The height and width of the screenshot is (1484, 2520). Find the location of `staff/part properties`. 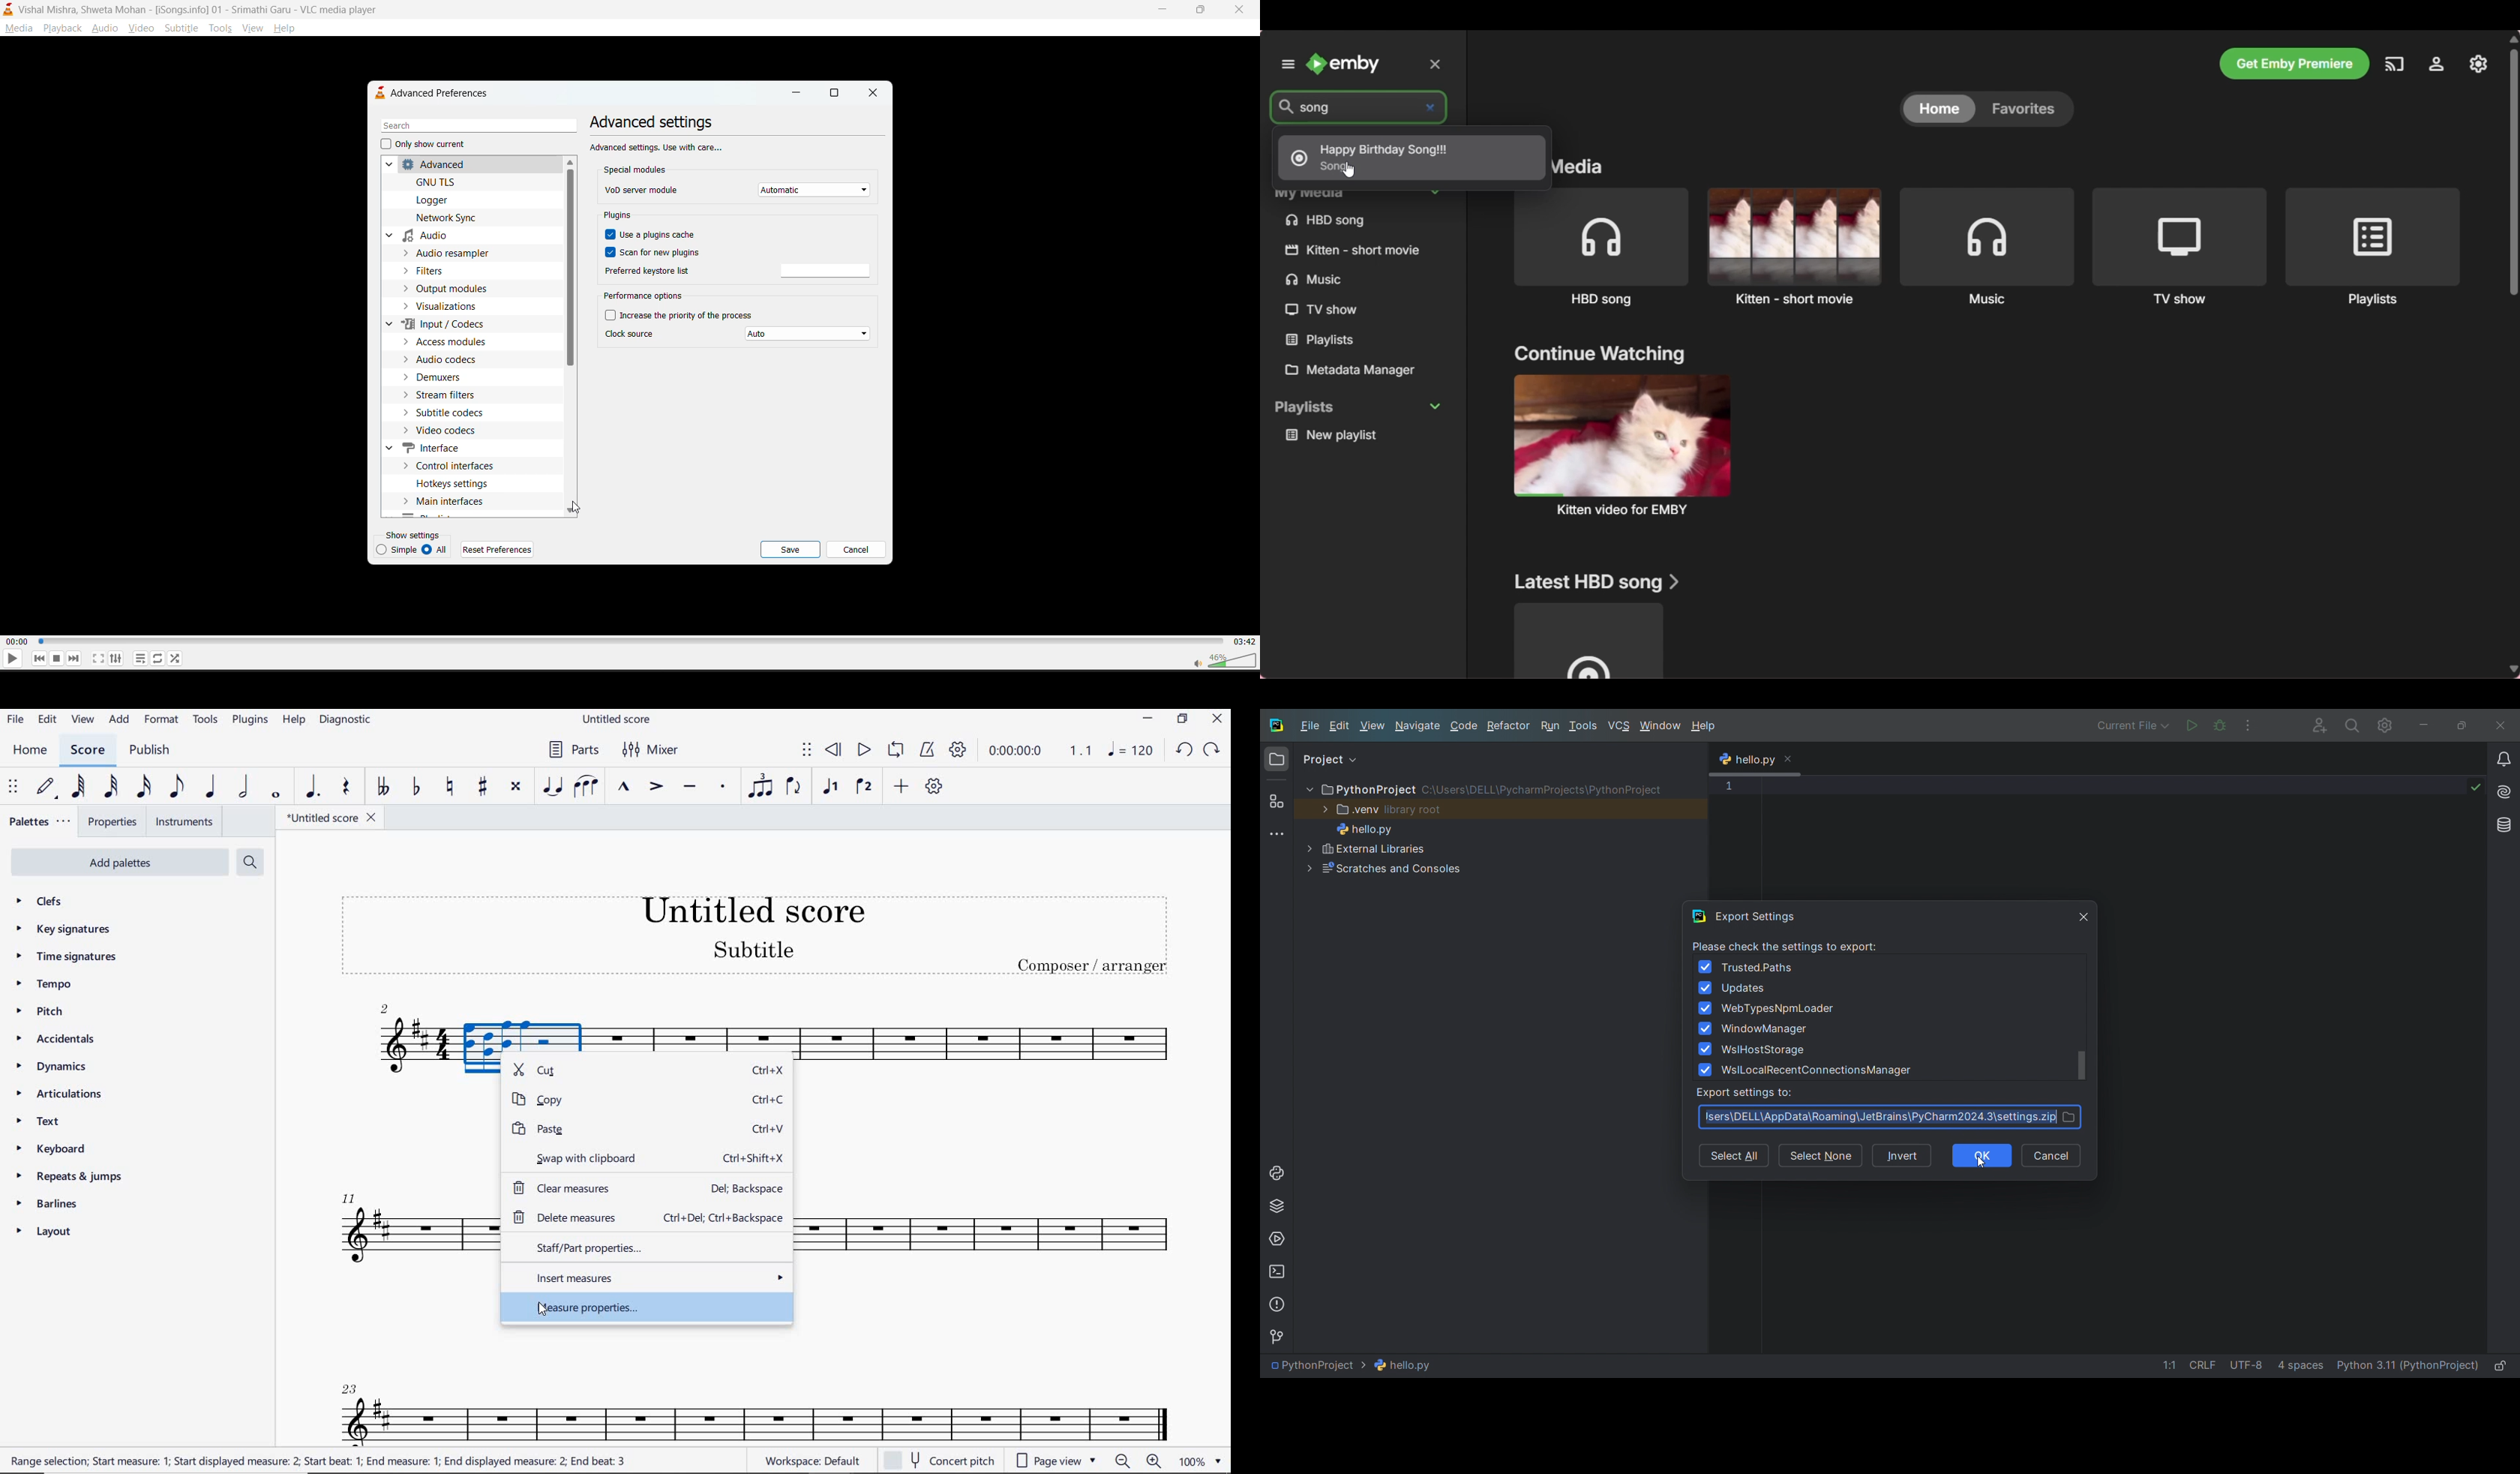

staff/part properties is located at coordinates (648, 1246).